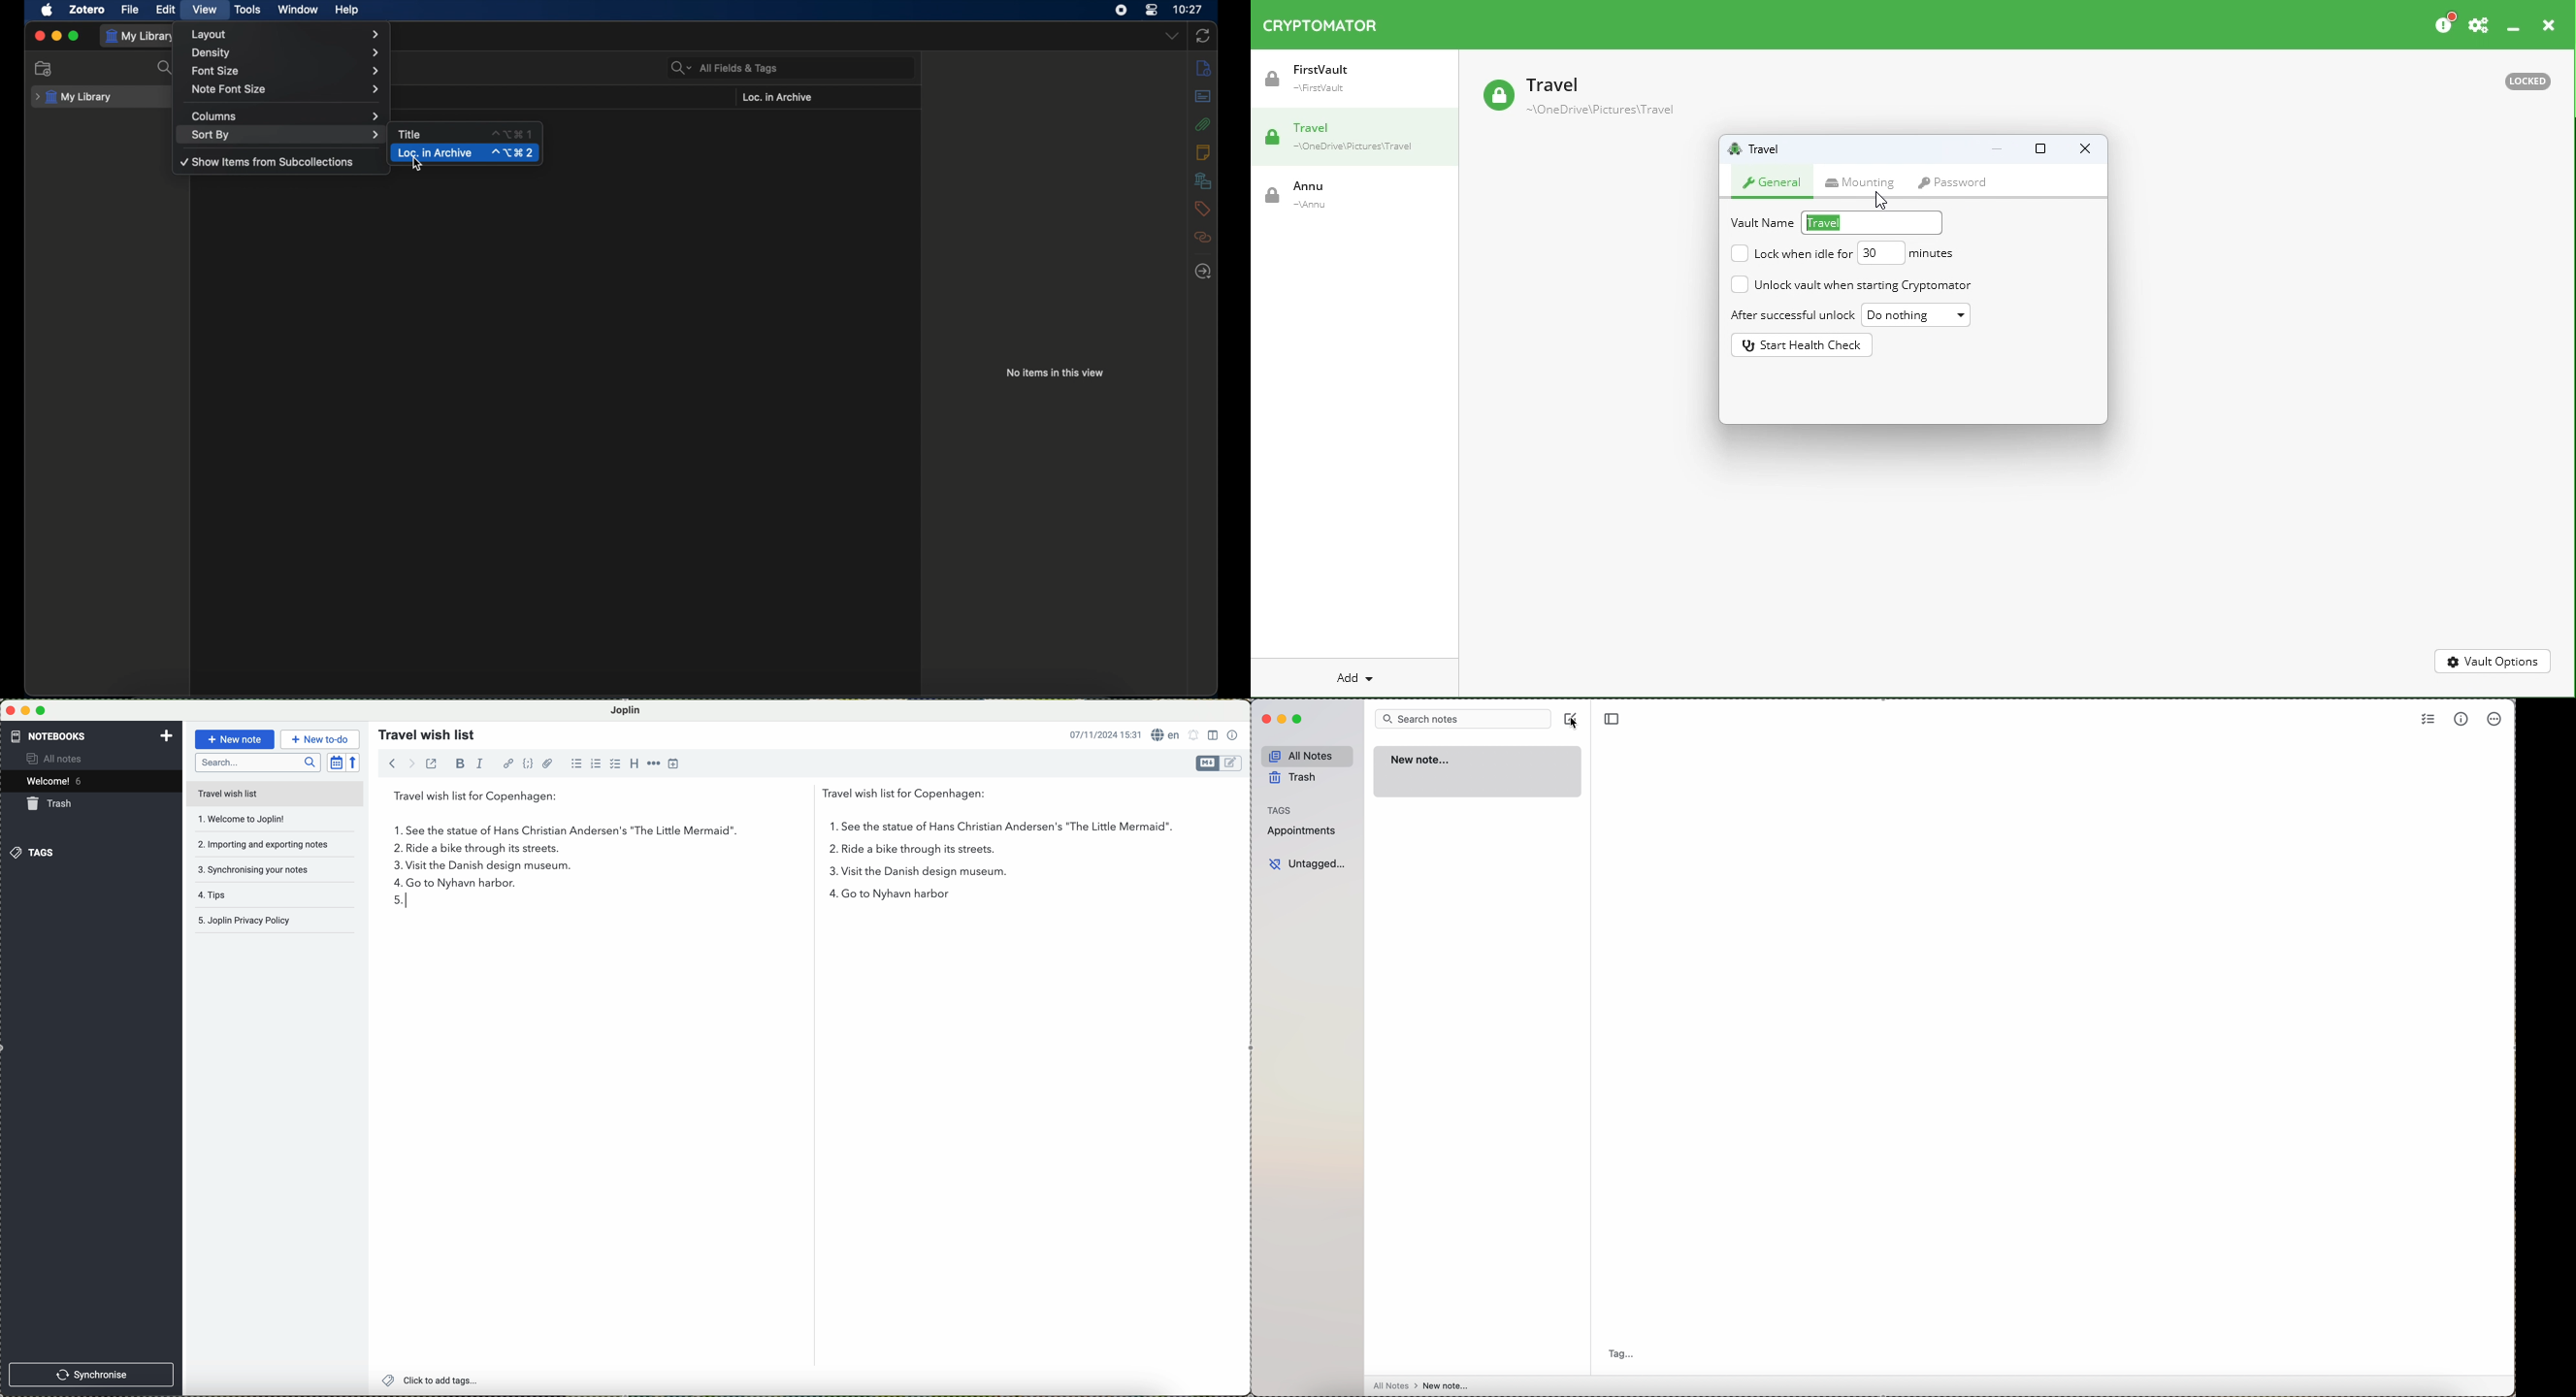 The image size is (2576, 1400). Describe the element at coordinates (595, 760) in the screenshot. I see `numbered list` at that location.